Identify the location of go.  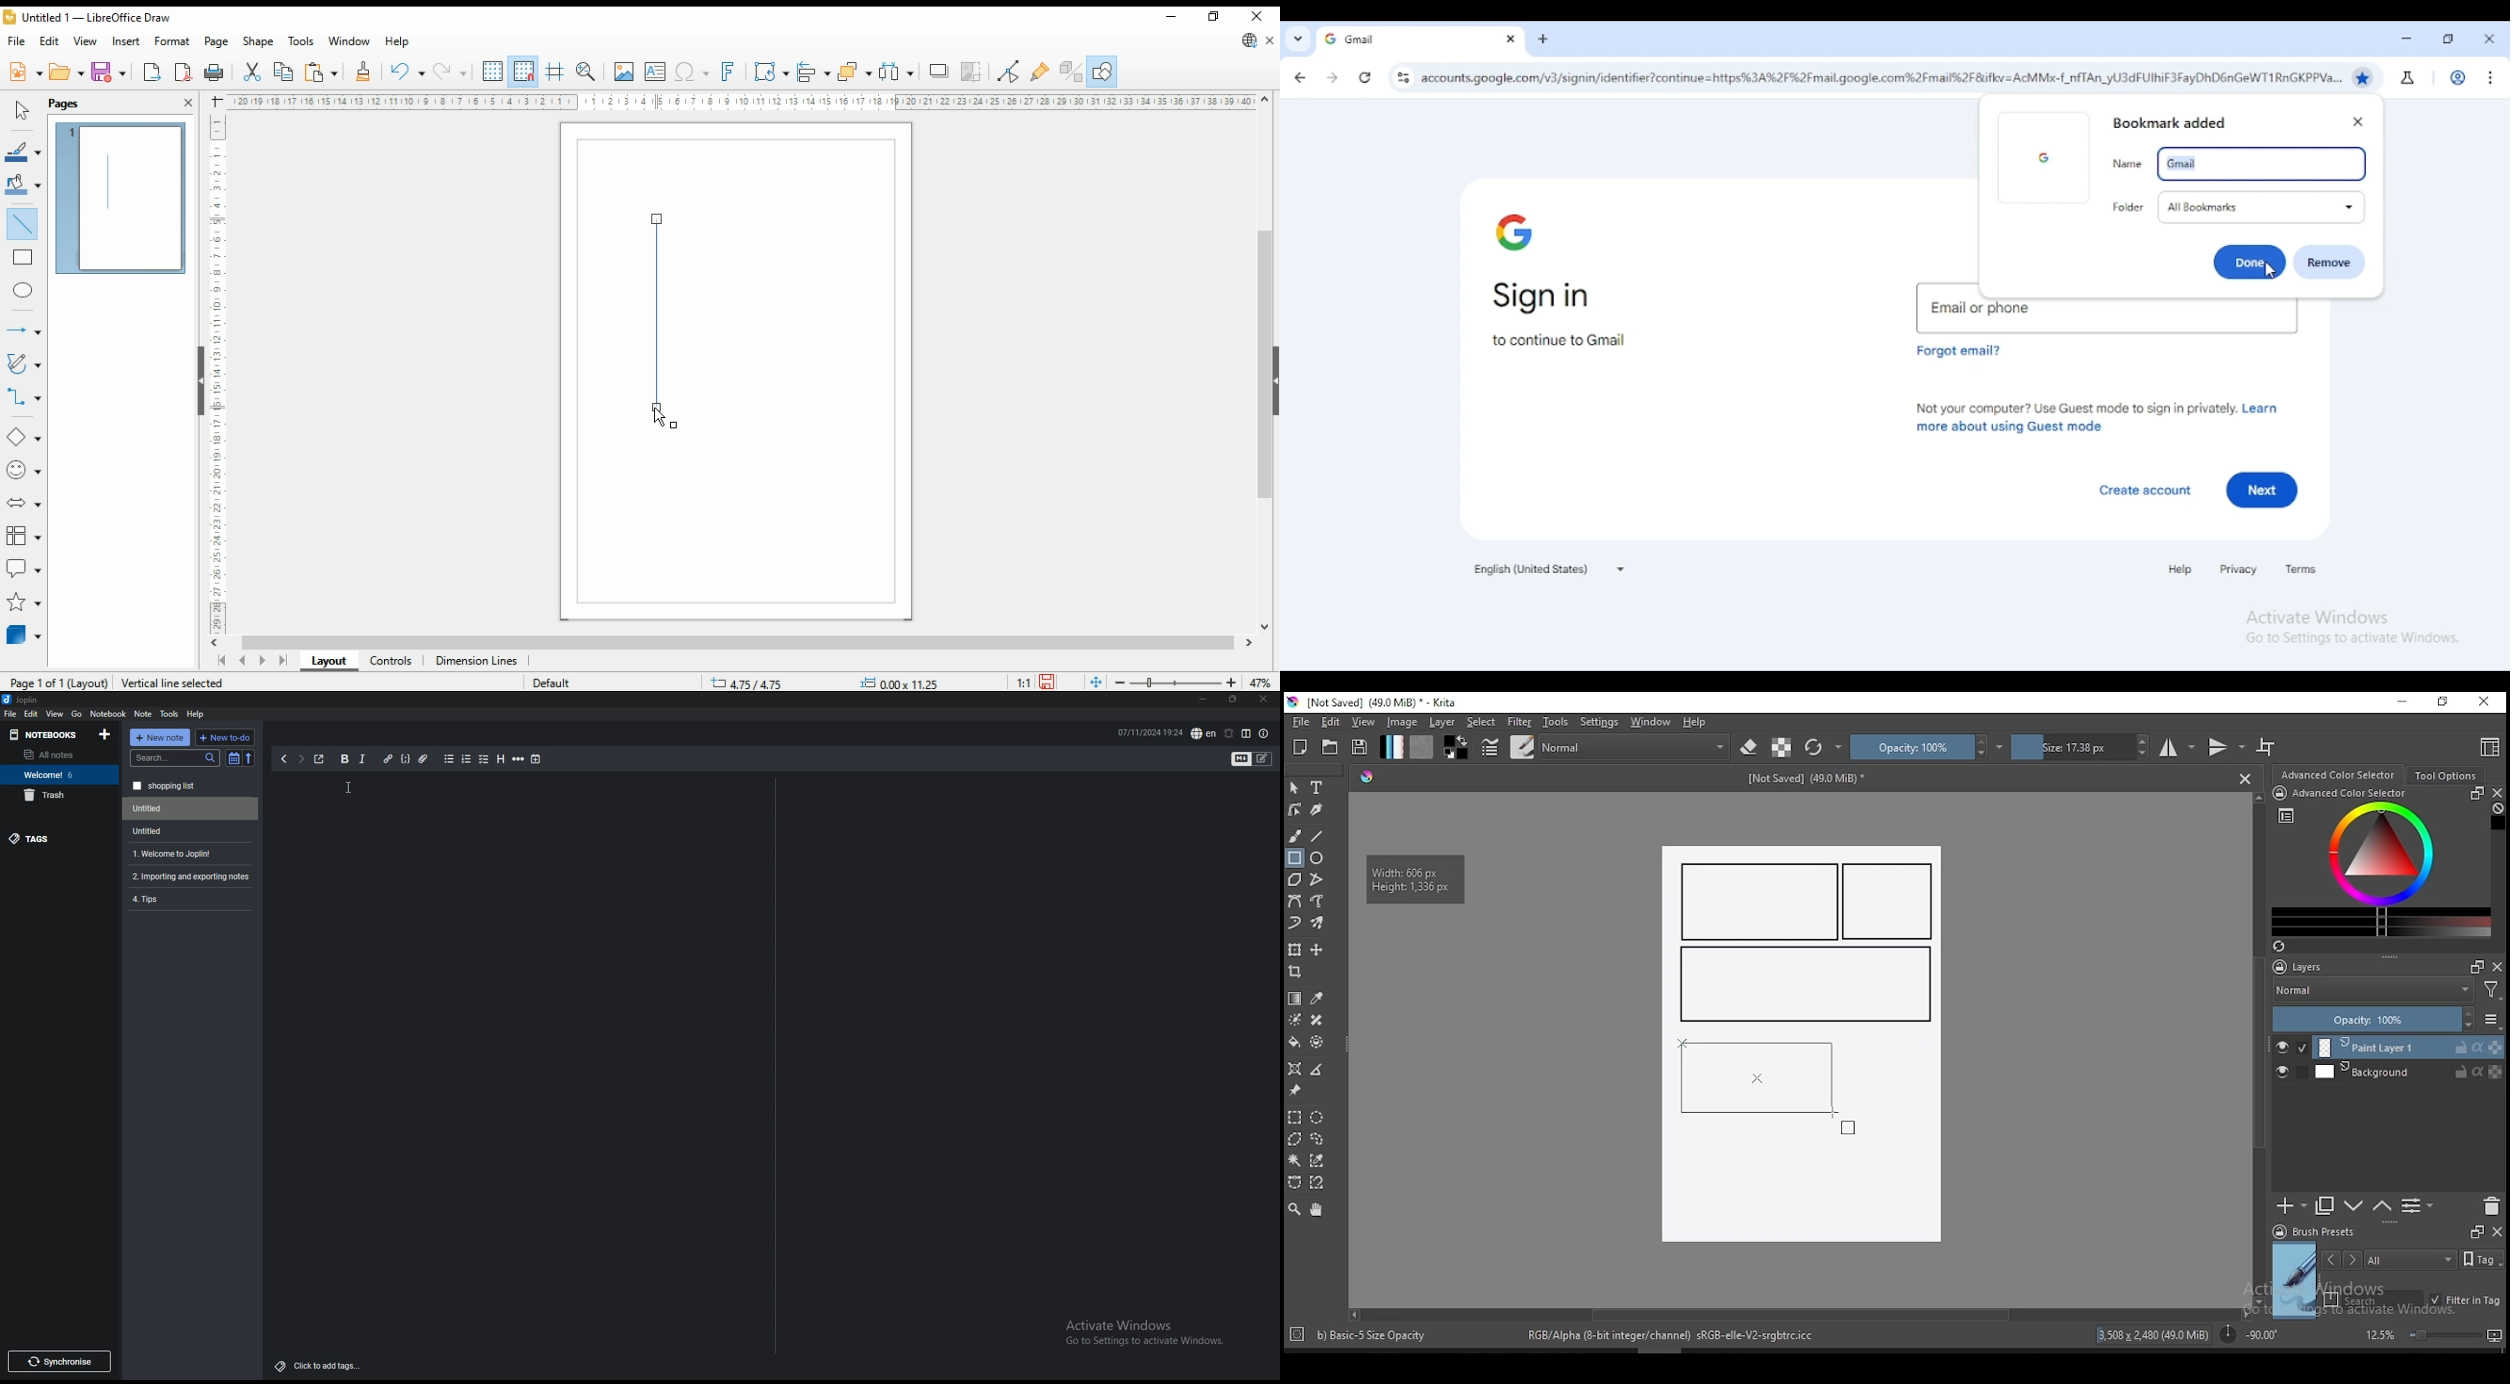
(77, 713).